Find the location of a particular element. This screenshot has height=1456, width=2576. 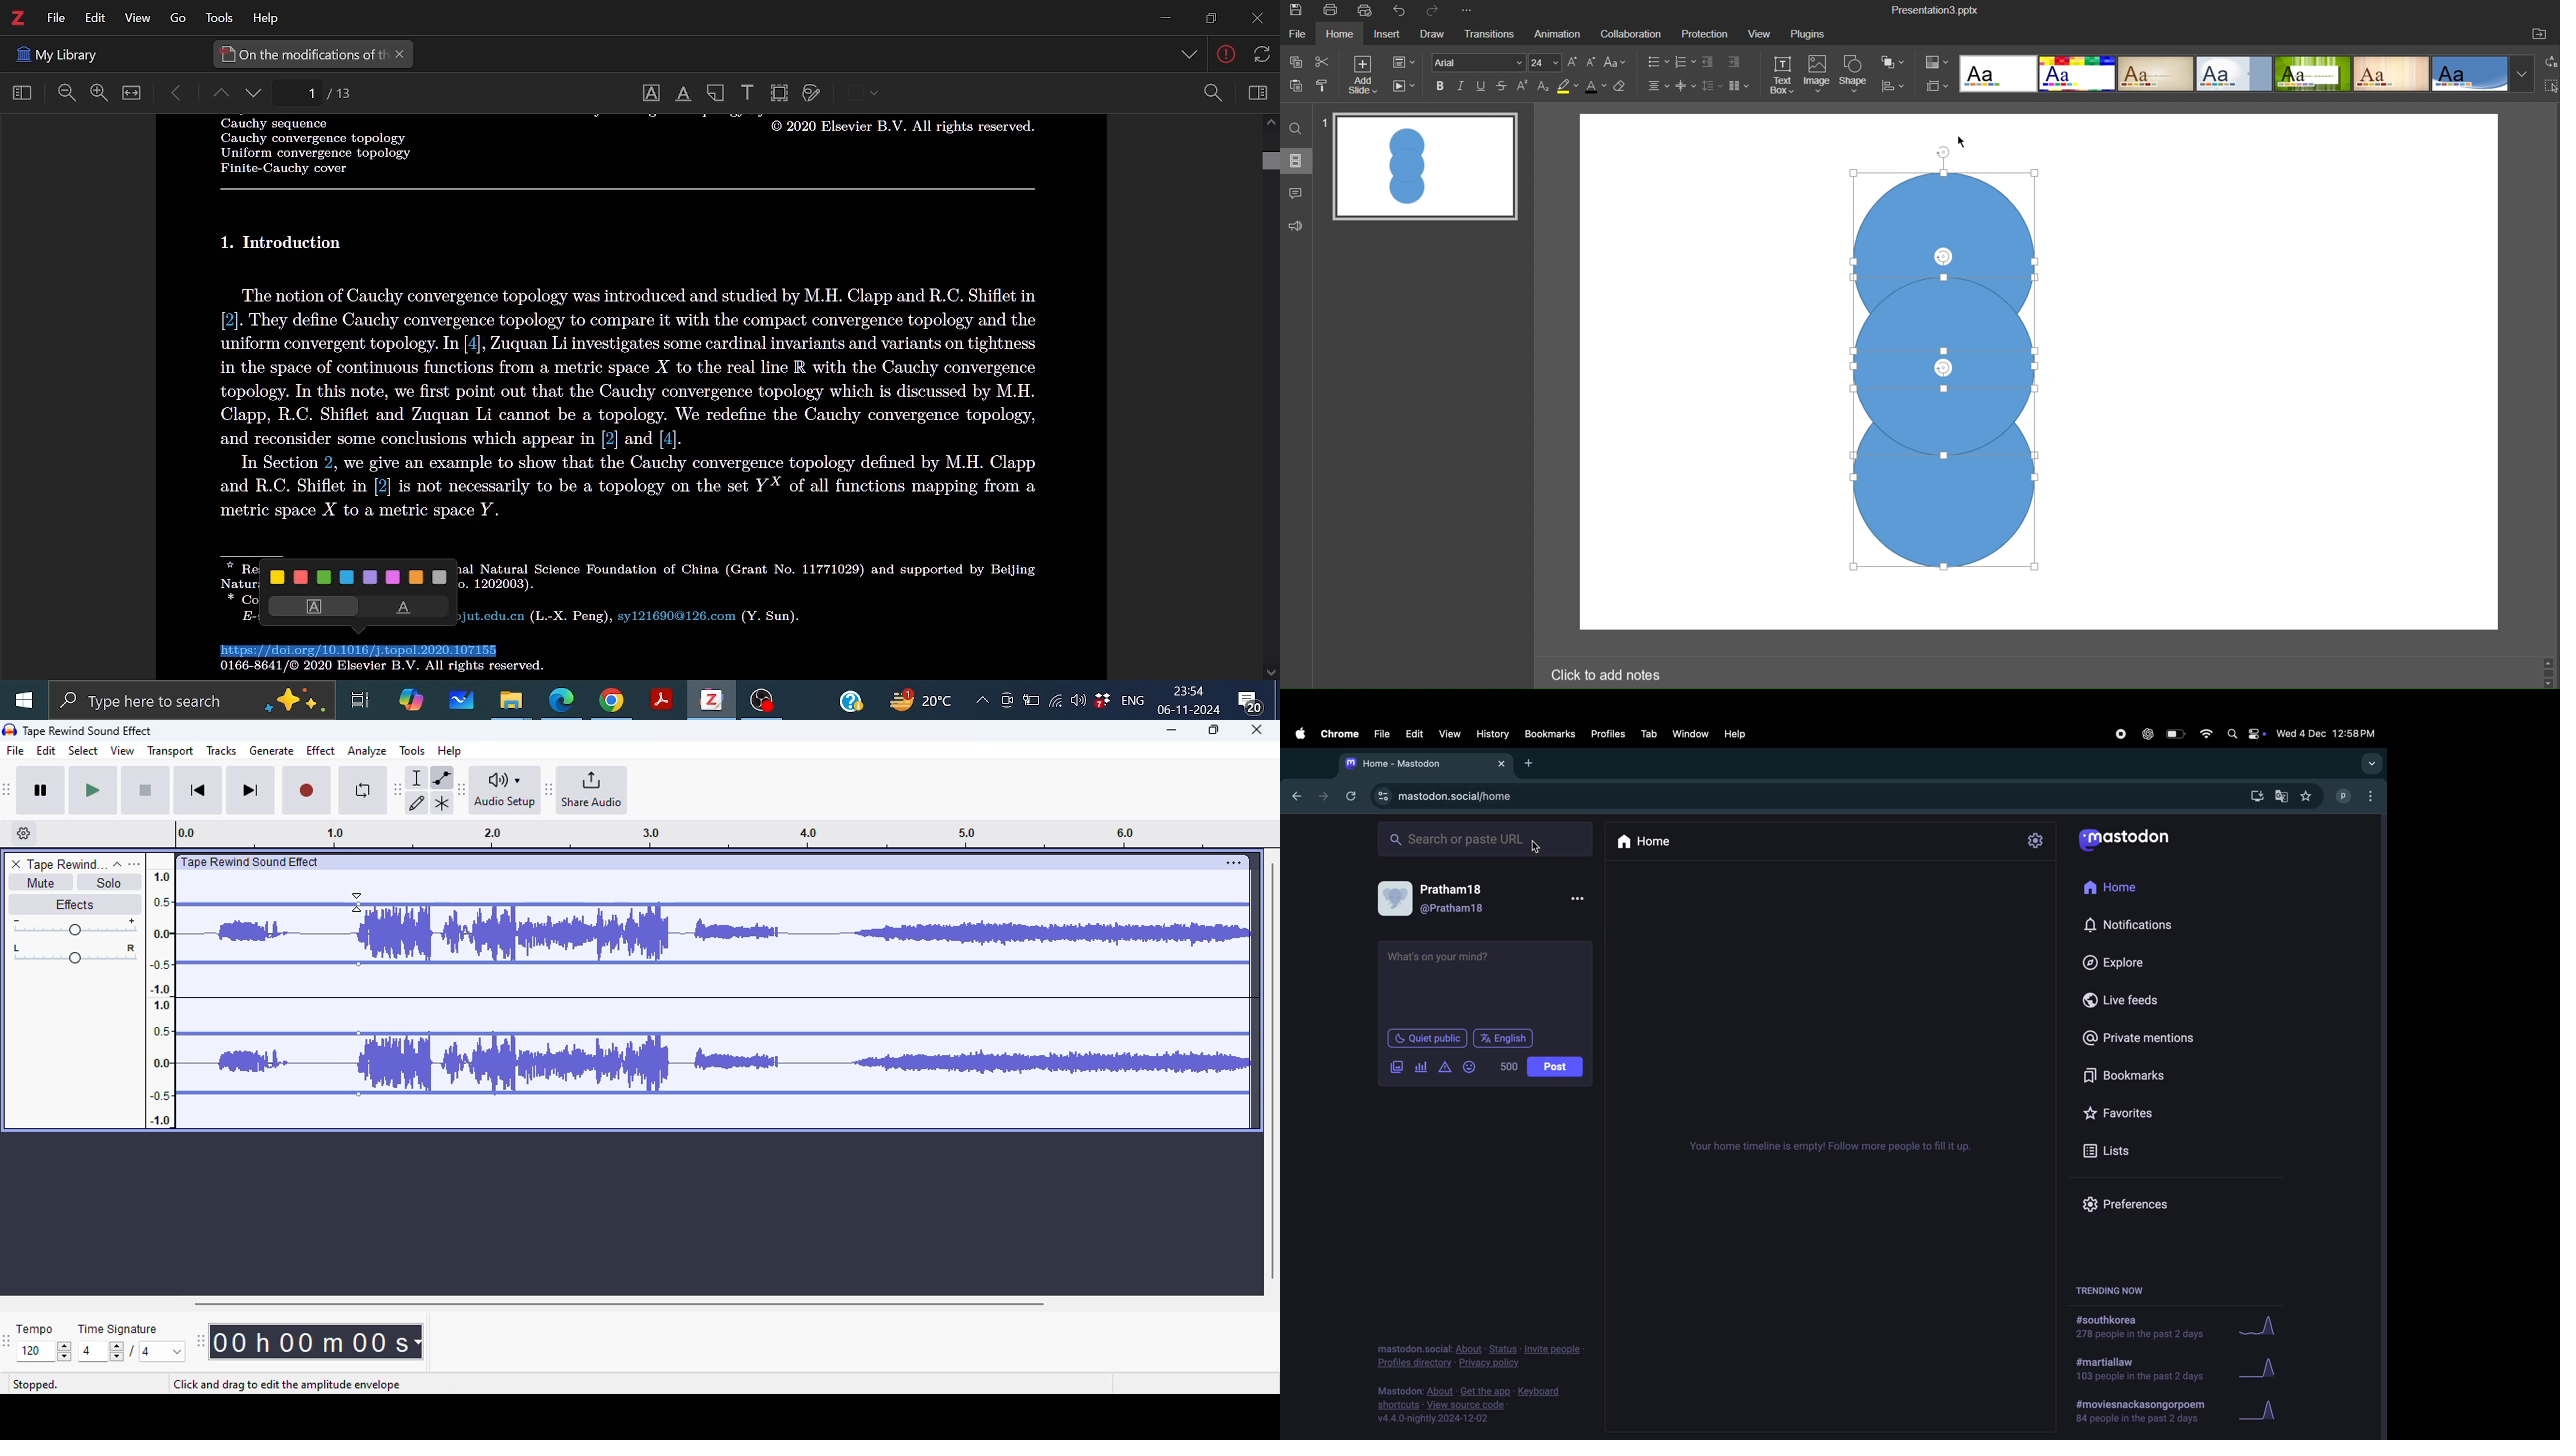

Input for time signature is located at coordinates (101, 1353).